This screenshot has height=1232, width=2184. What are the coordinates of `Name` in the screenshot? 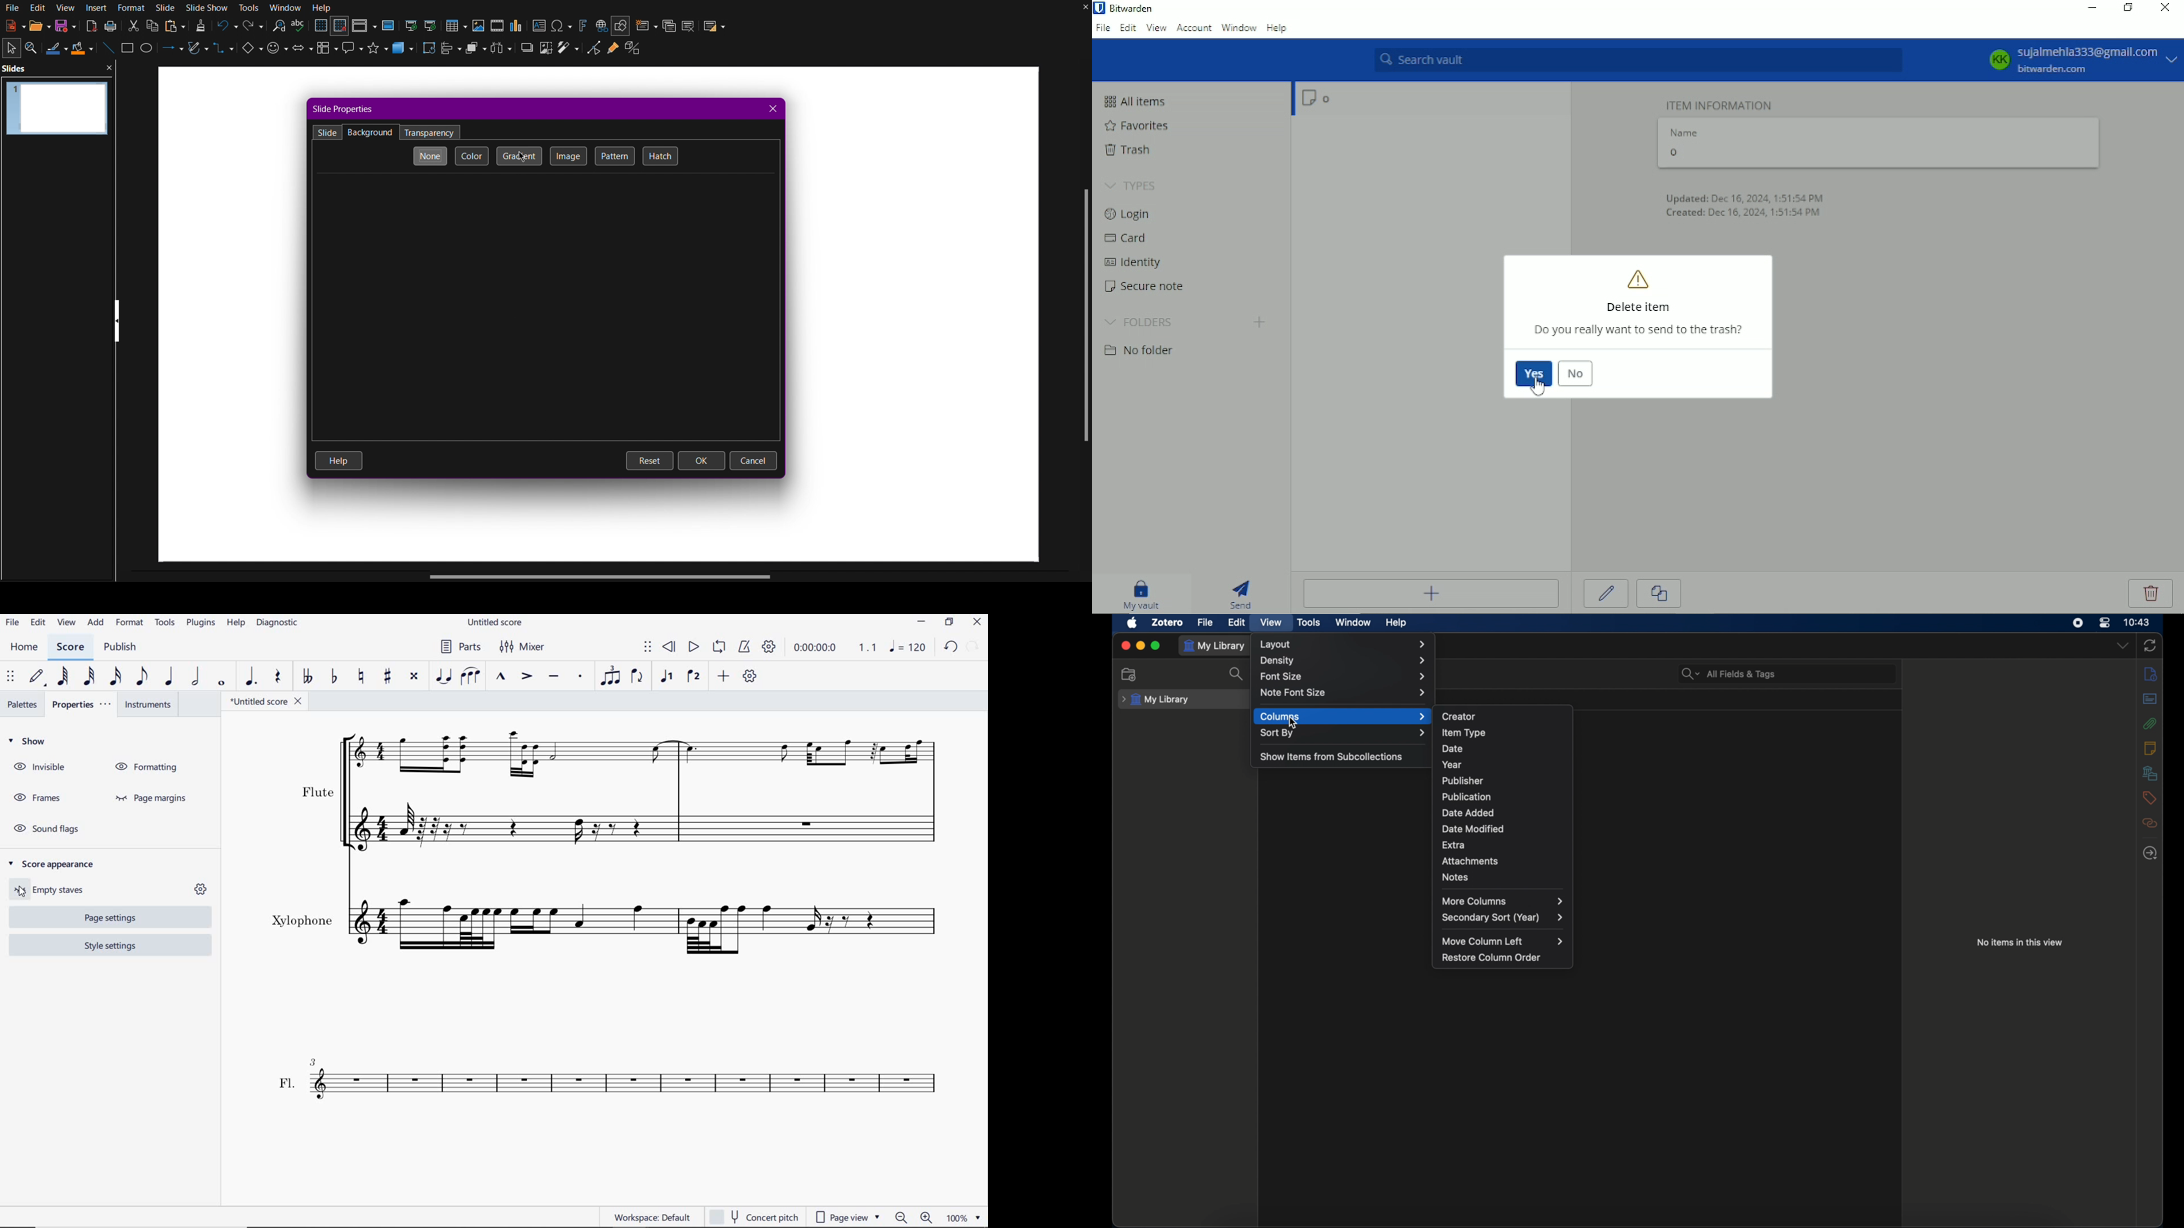 It's located at (1687, 132).